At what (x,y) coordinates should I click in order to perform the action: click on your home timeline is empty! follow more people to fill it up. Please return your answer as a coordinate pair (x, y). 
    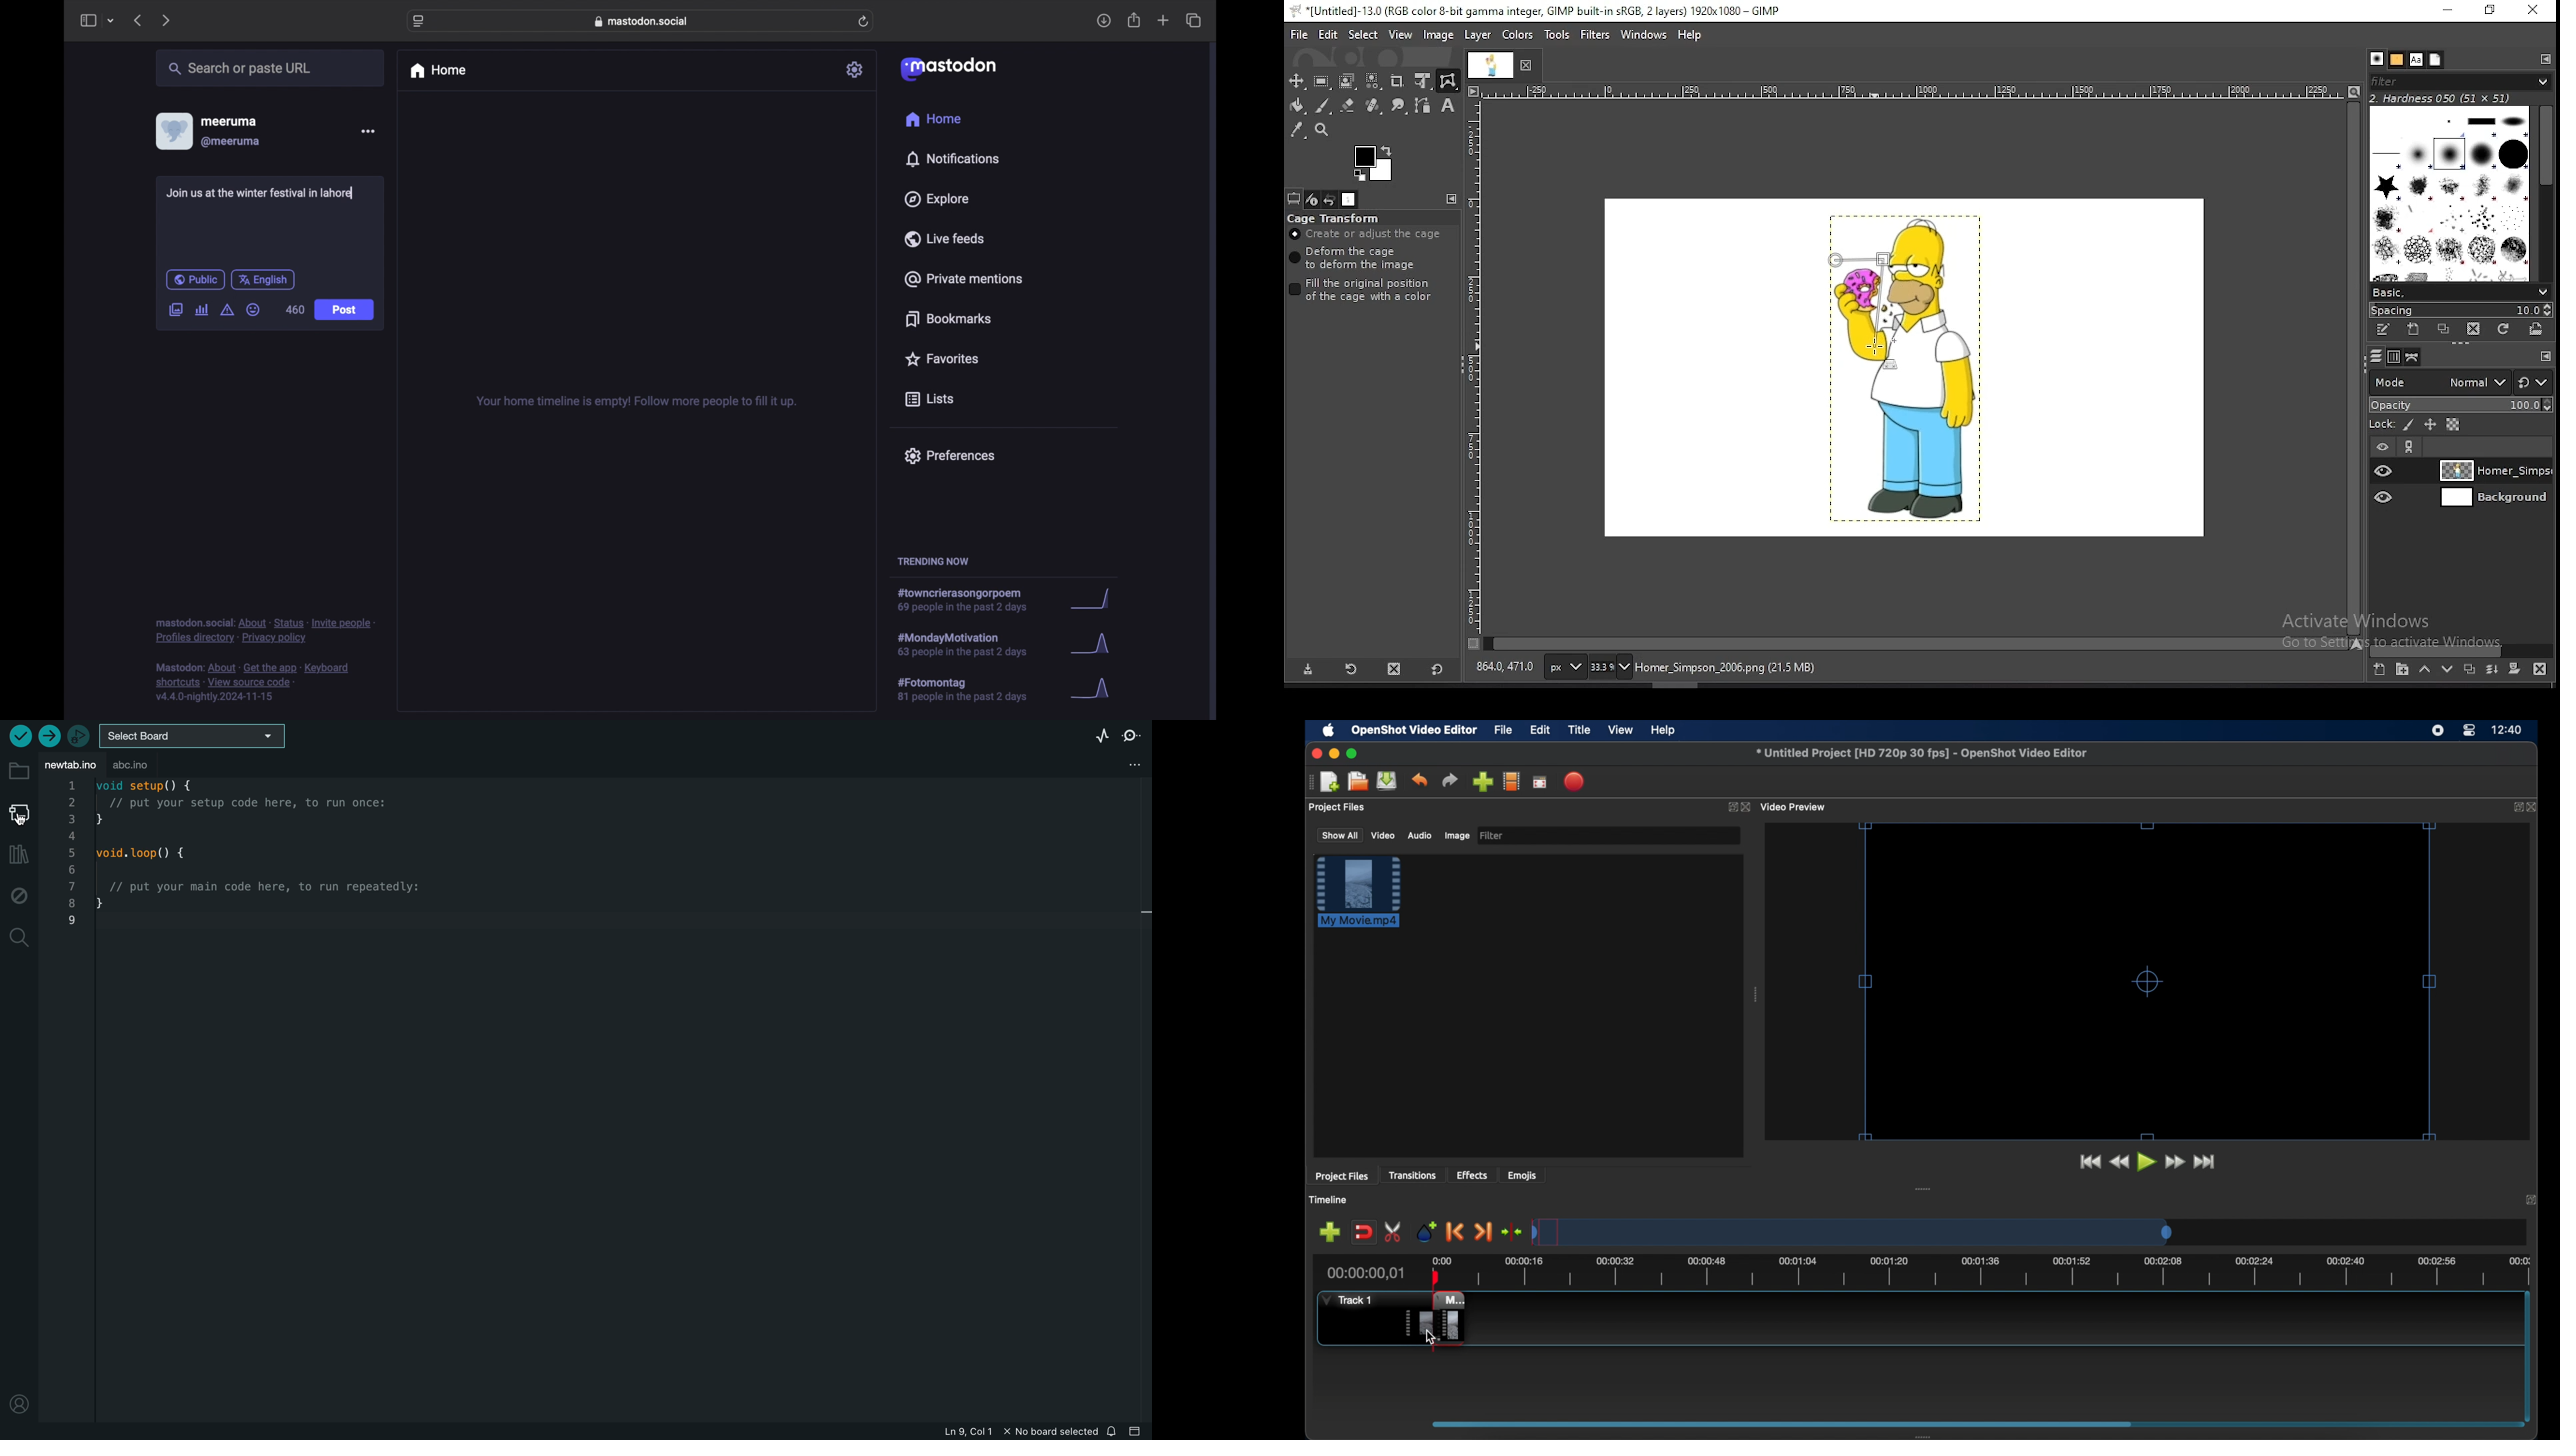
    Looking at the image, I should click on (636, 402).